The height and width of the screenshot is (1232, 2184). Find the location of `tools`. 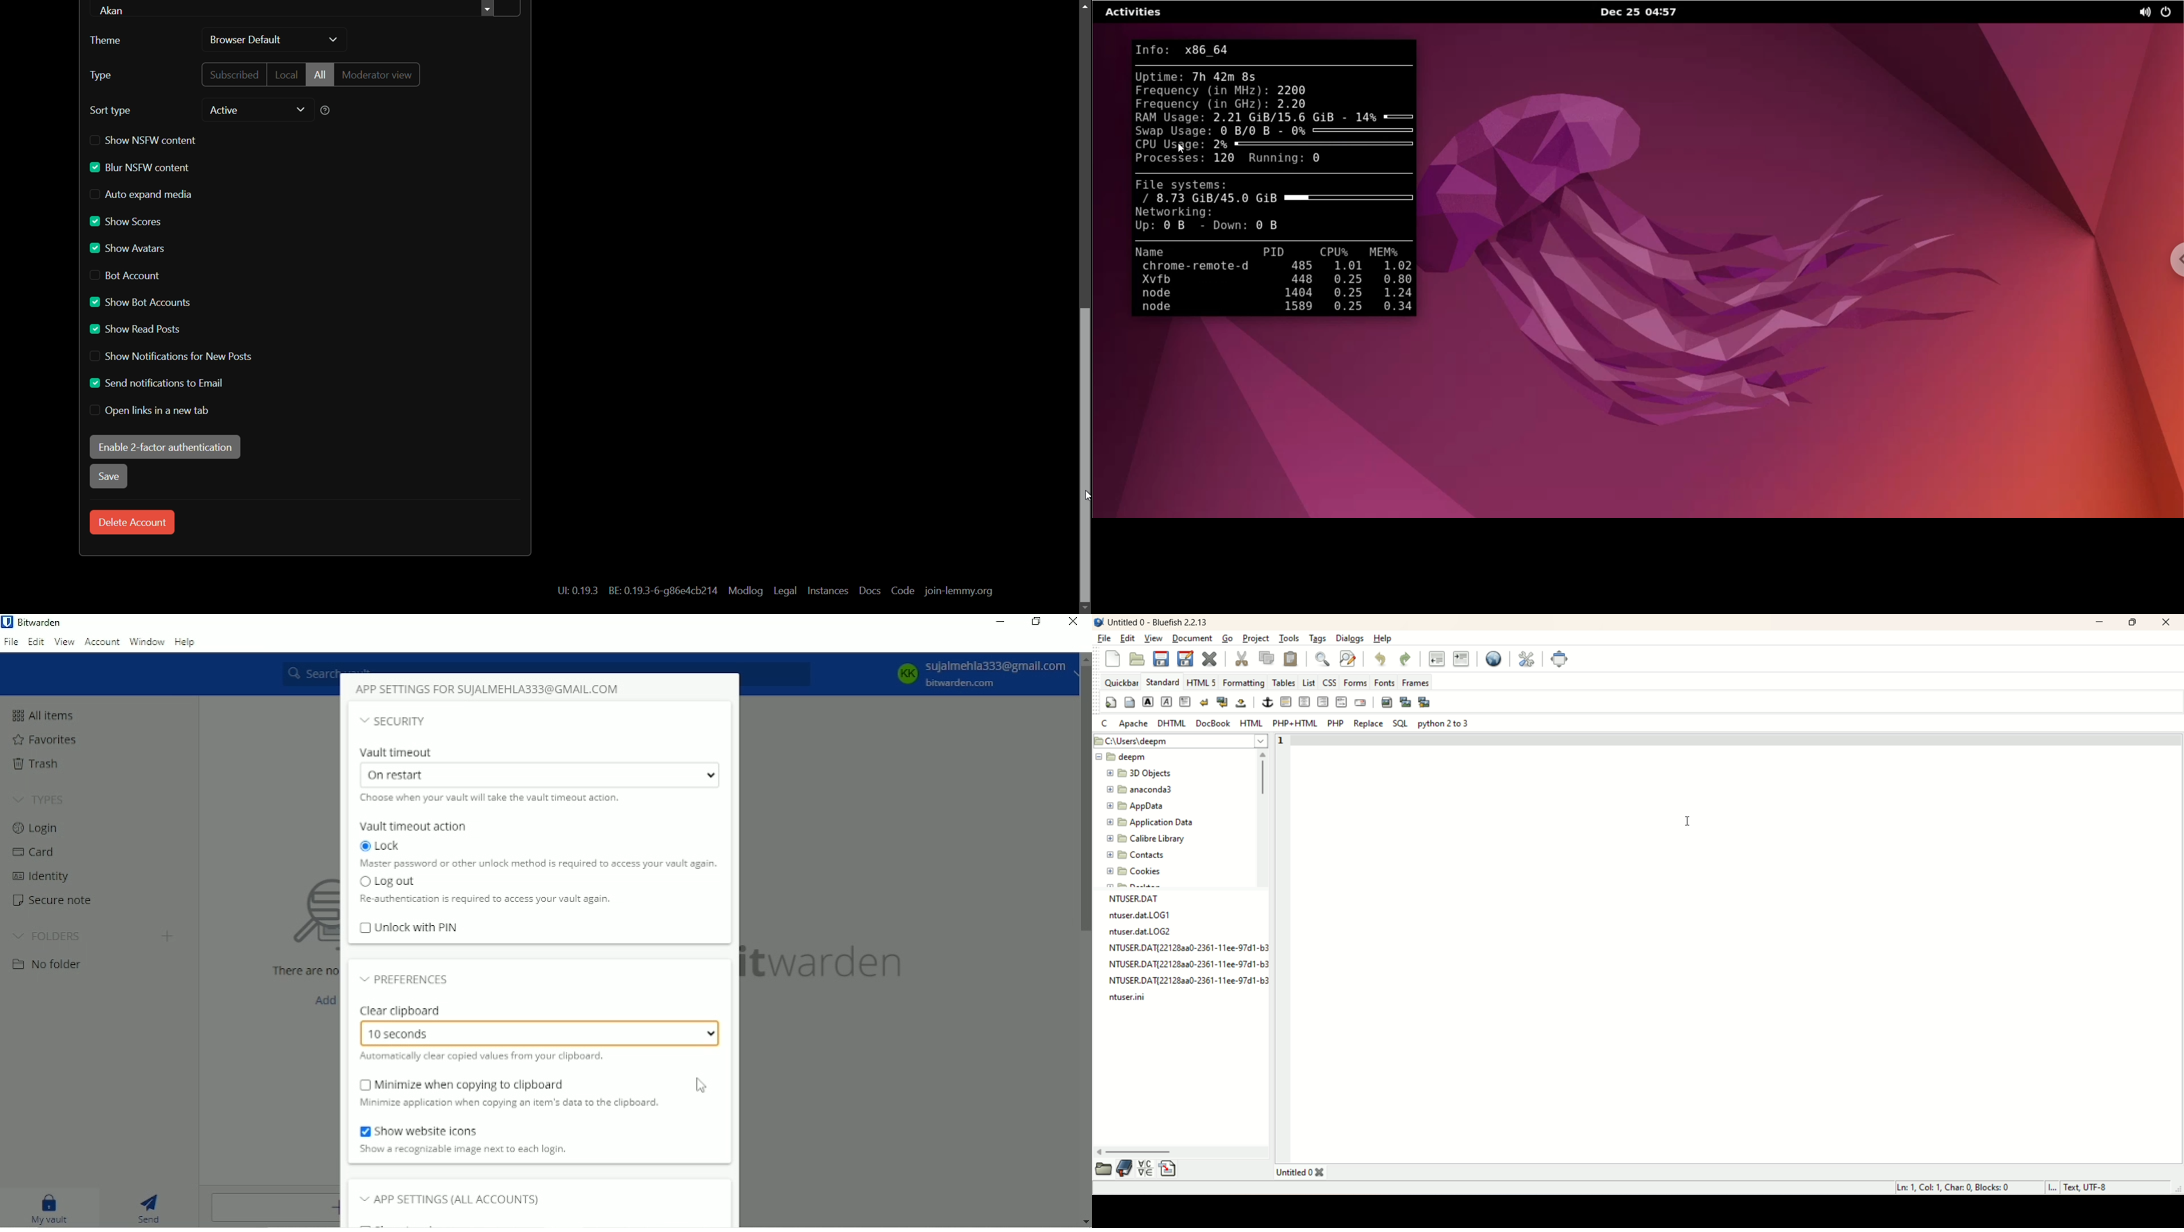

tools is located at coordinates (1288, 638).